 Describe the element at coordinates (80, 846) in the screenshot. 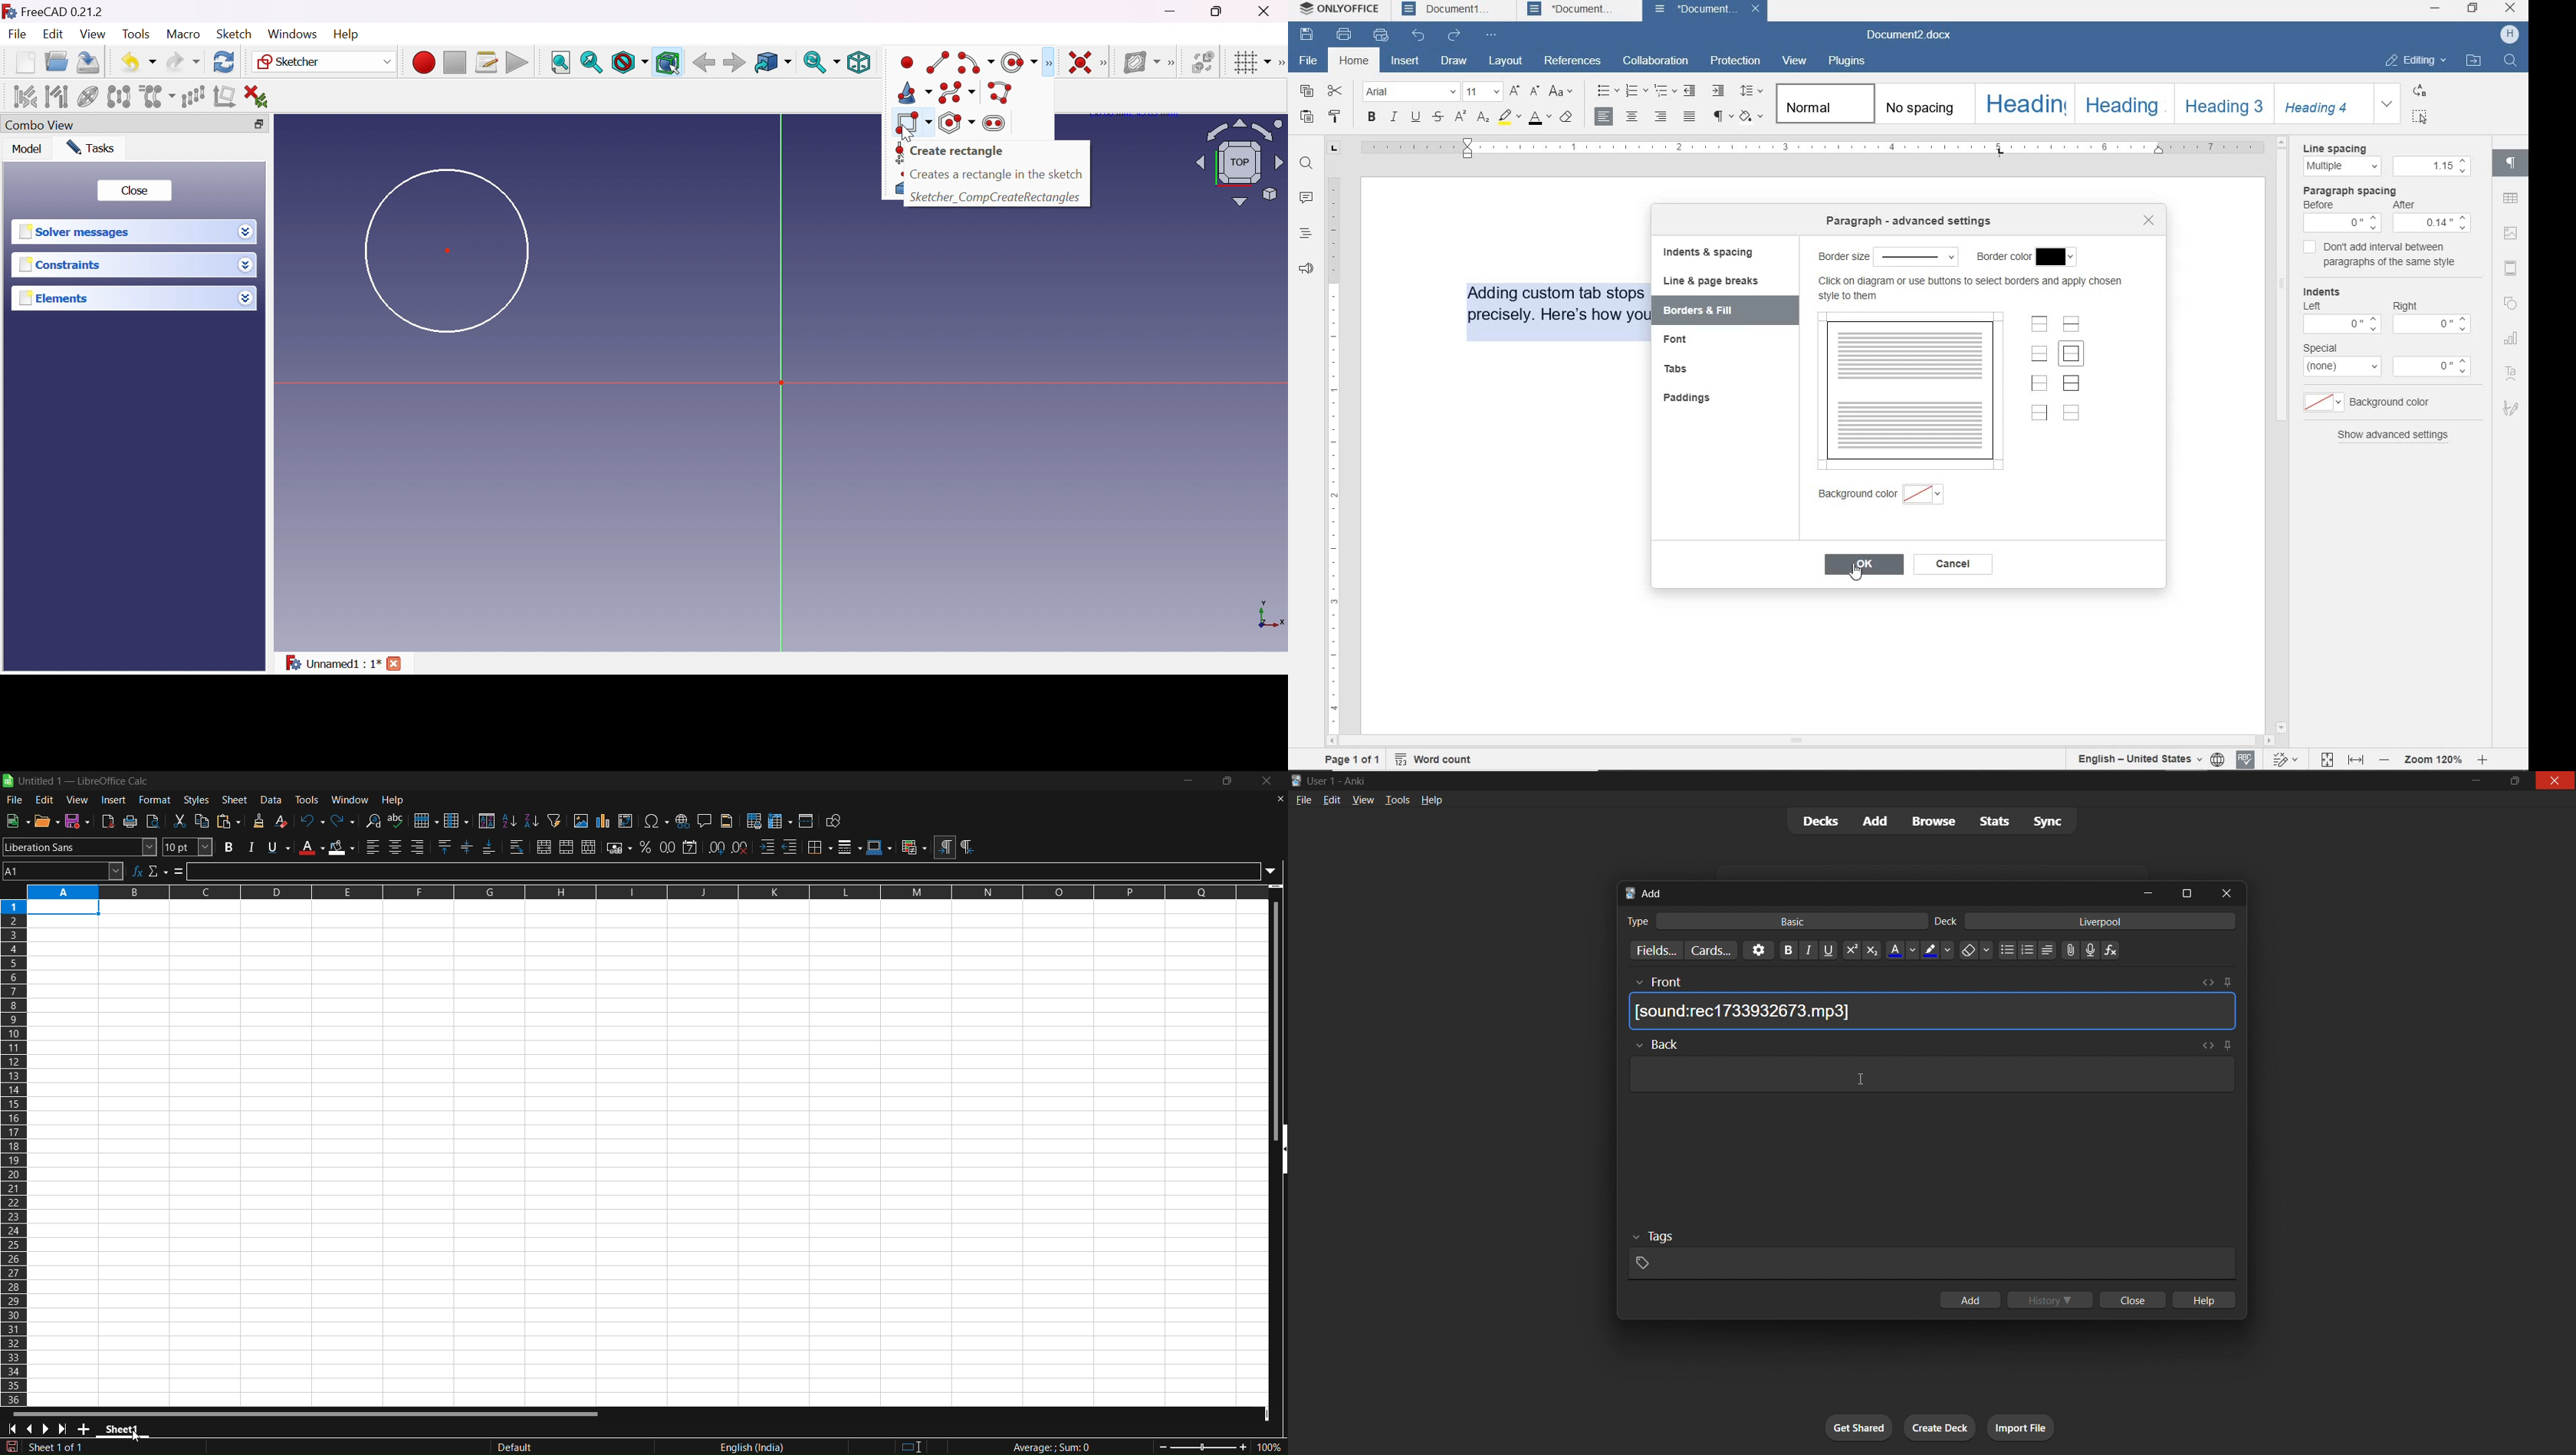

I see `font name` at that location.